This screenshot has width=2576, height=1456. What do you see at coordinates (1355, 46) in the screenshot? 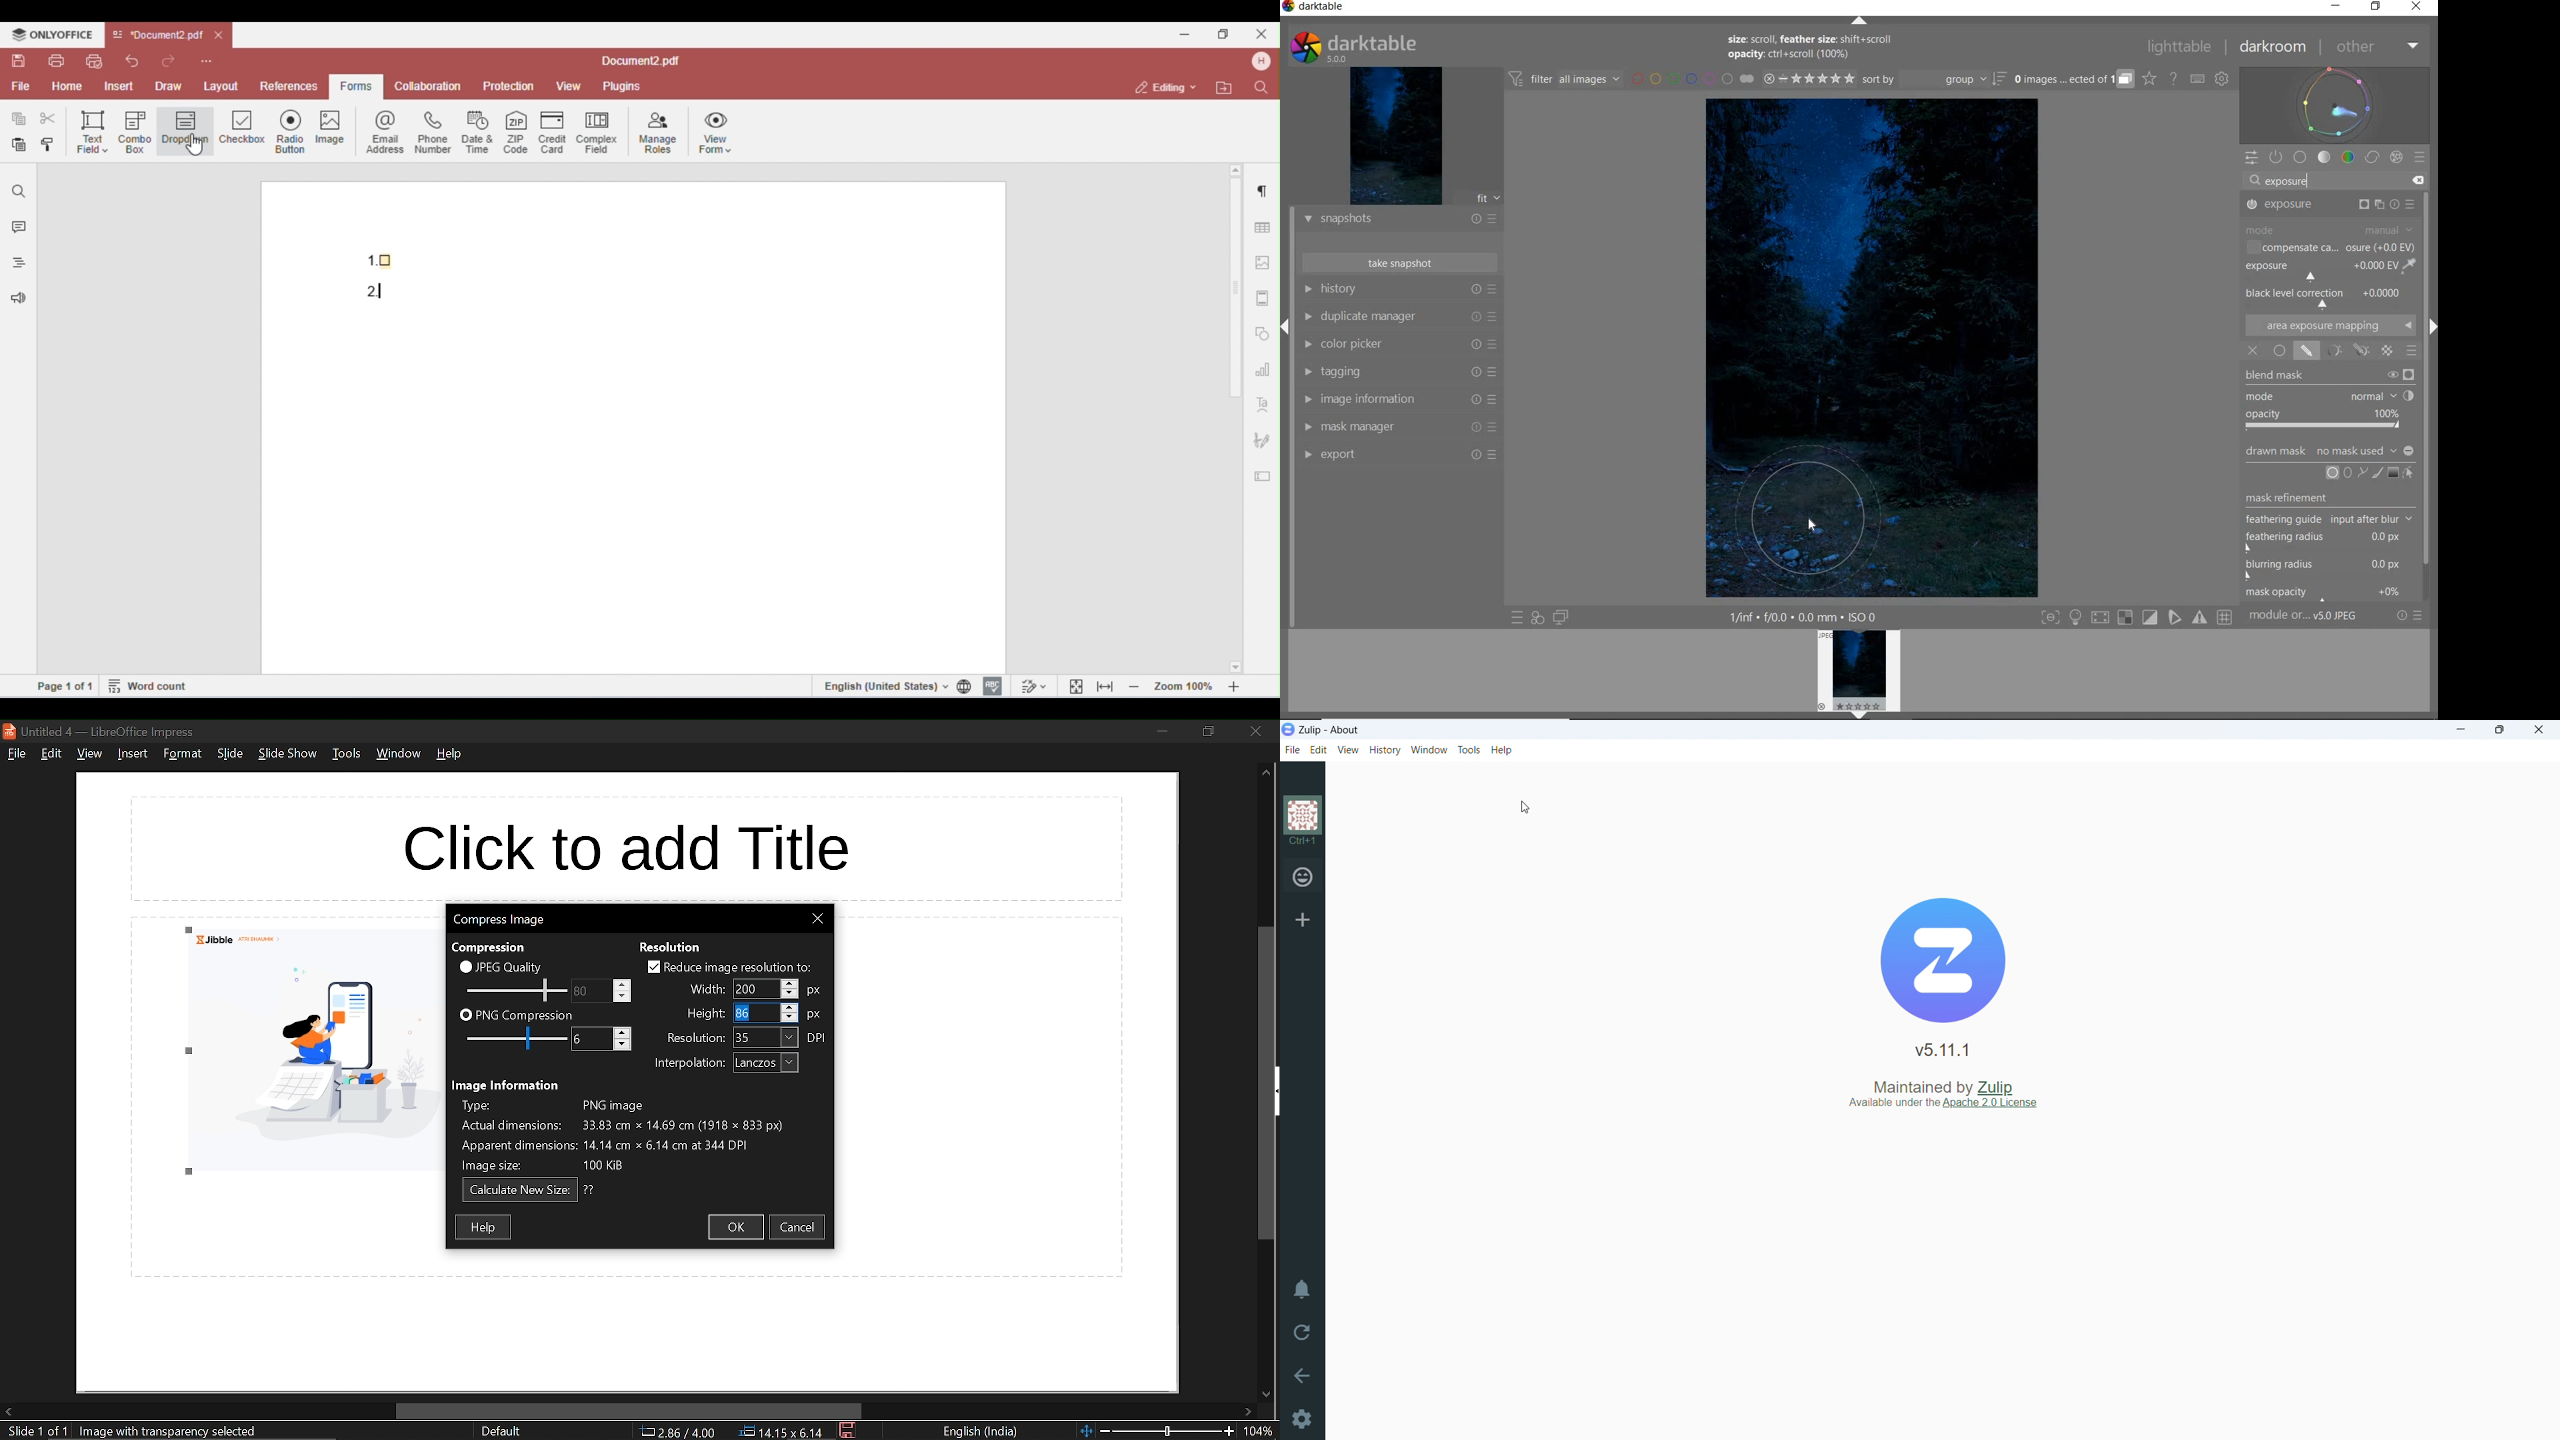
I see `SYSTEM LOGO` at bounding box center [1355, 46].